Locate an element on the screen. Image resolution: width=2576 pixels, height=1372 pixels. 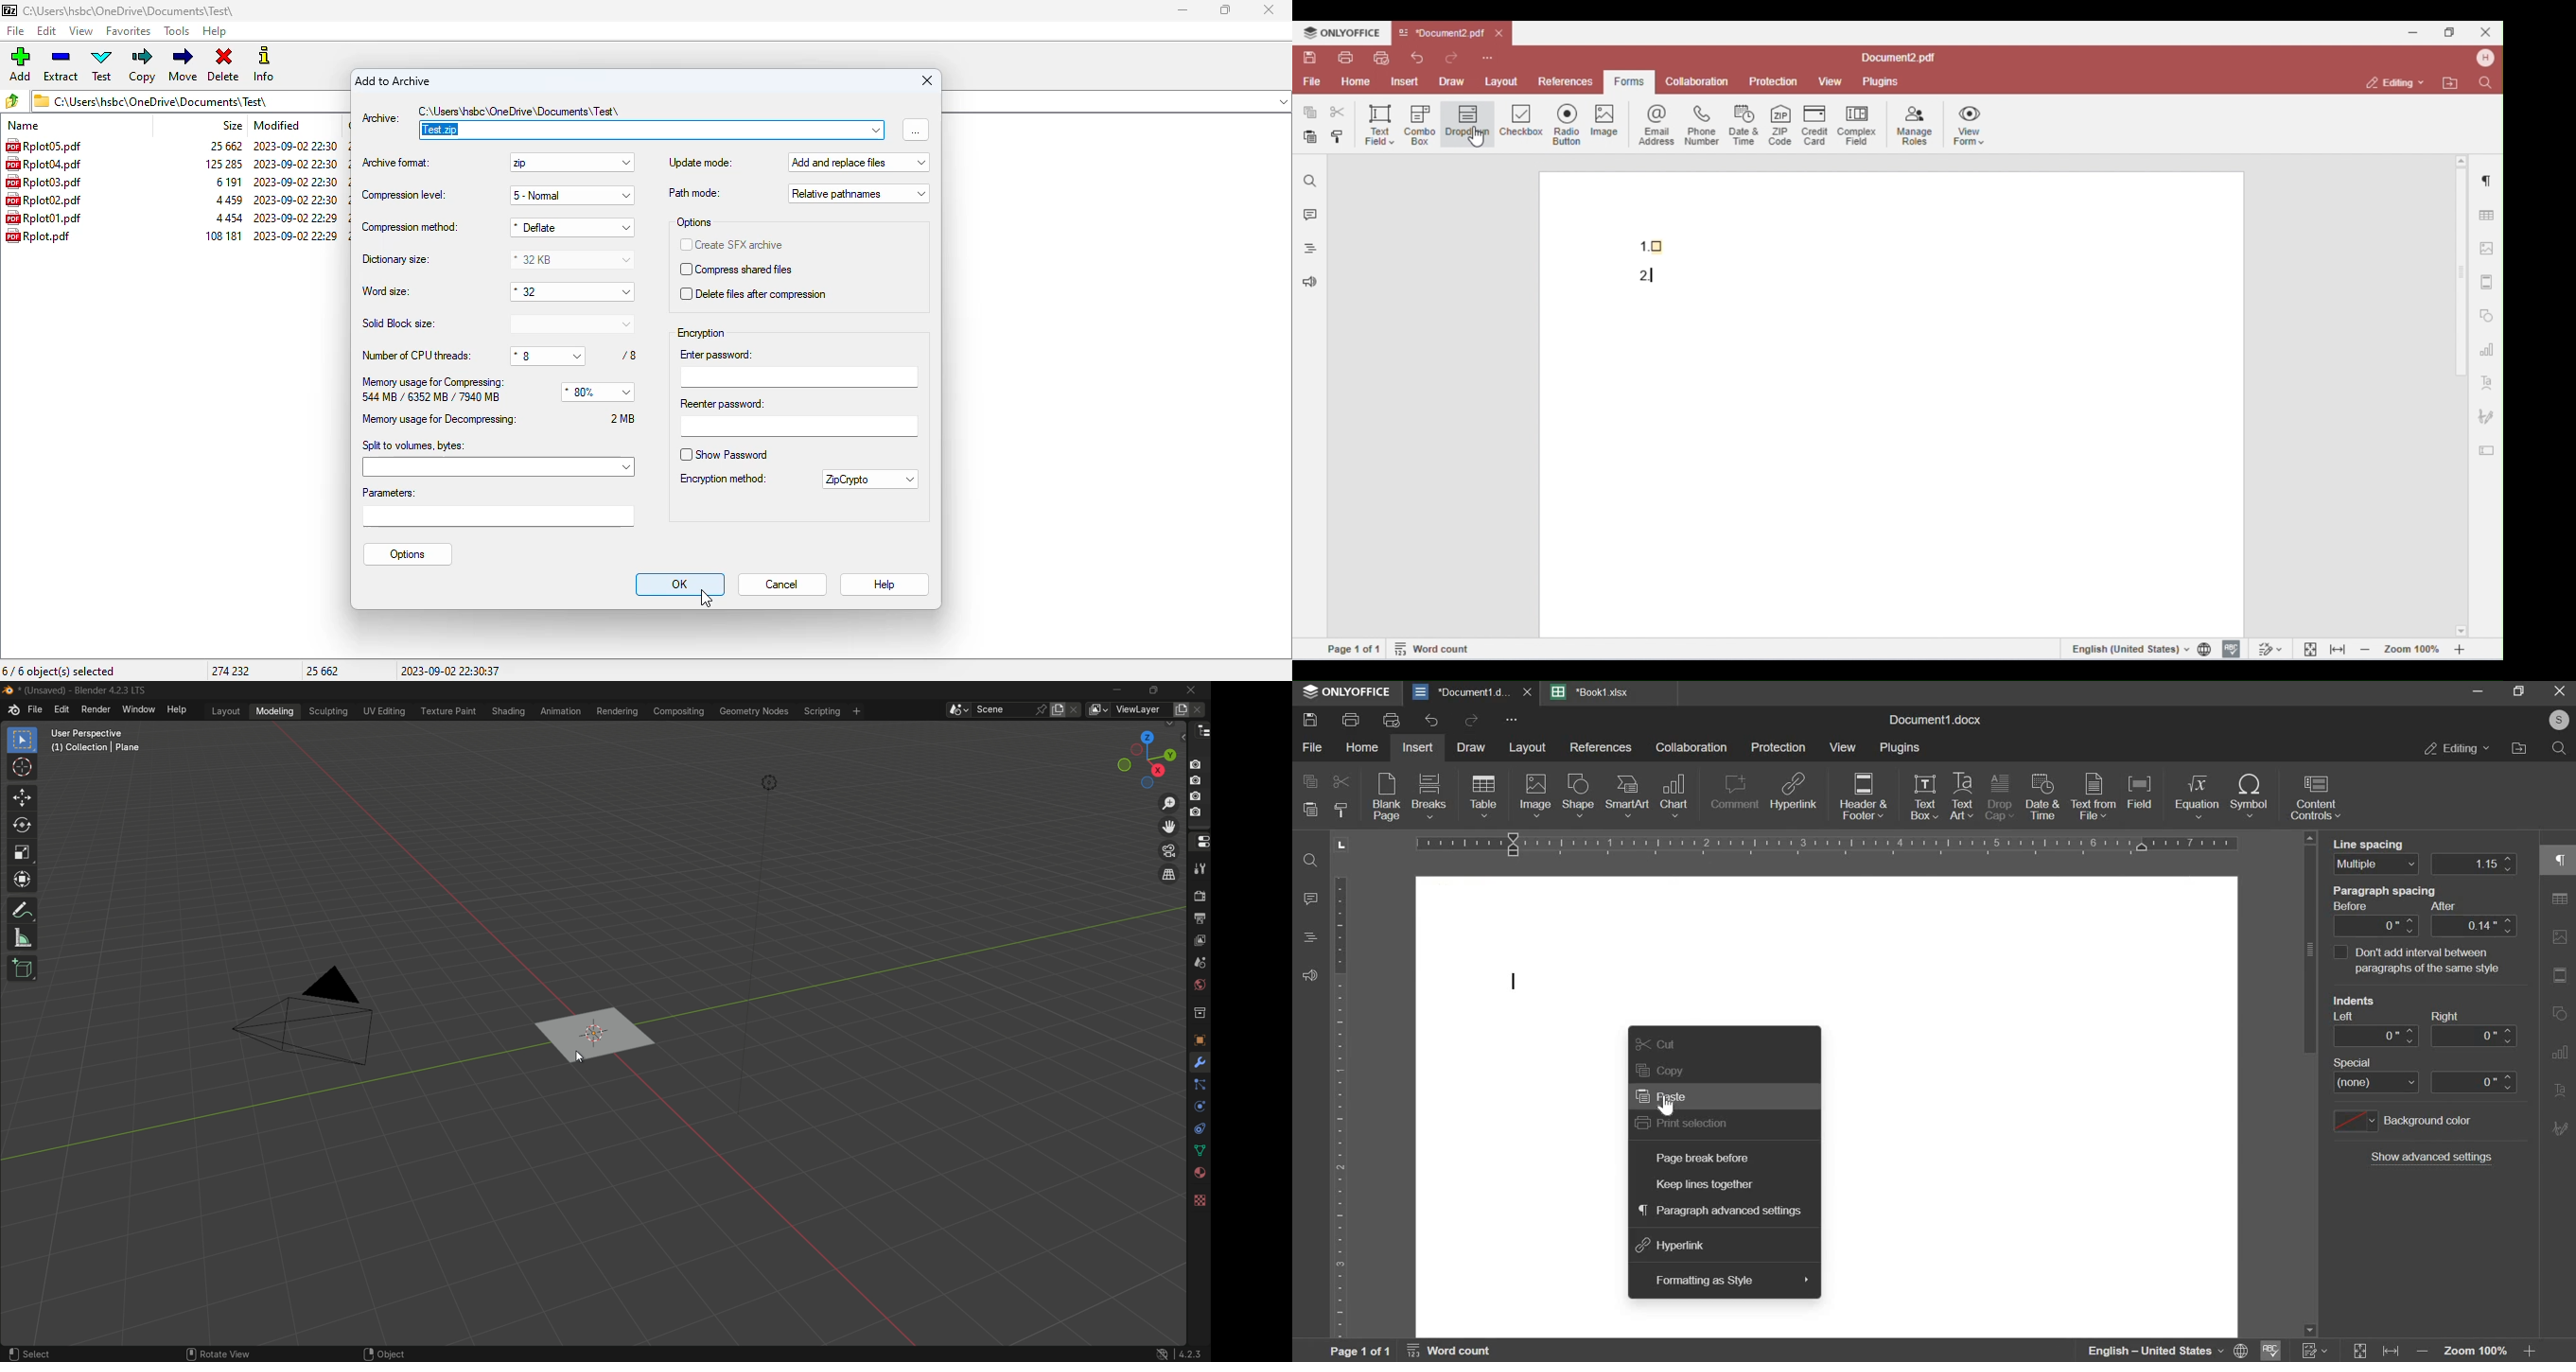
texture is located at coordinates (1198, 1199).